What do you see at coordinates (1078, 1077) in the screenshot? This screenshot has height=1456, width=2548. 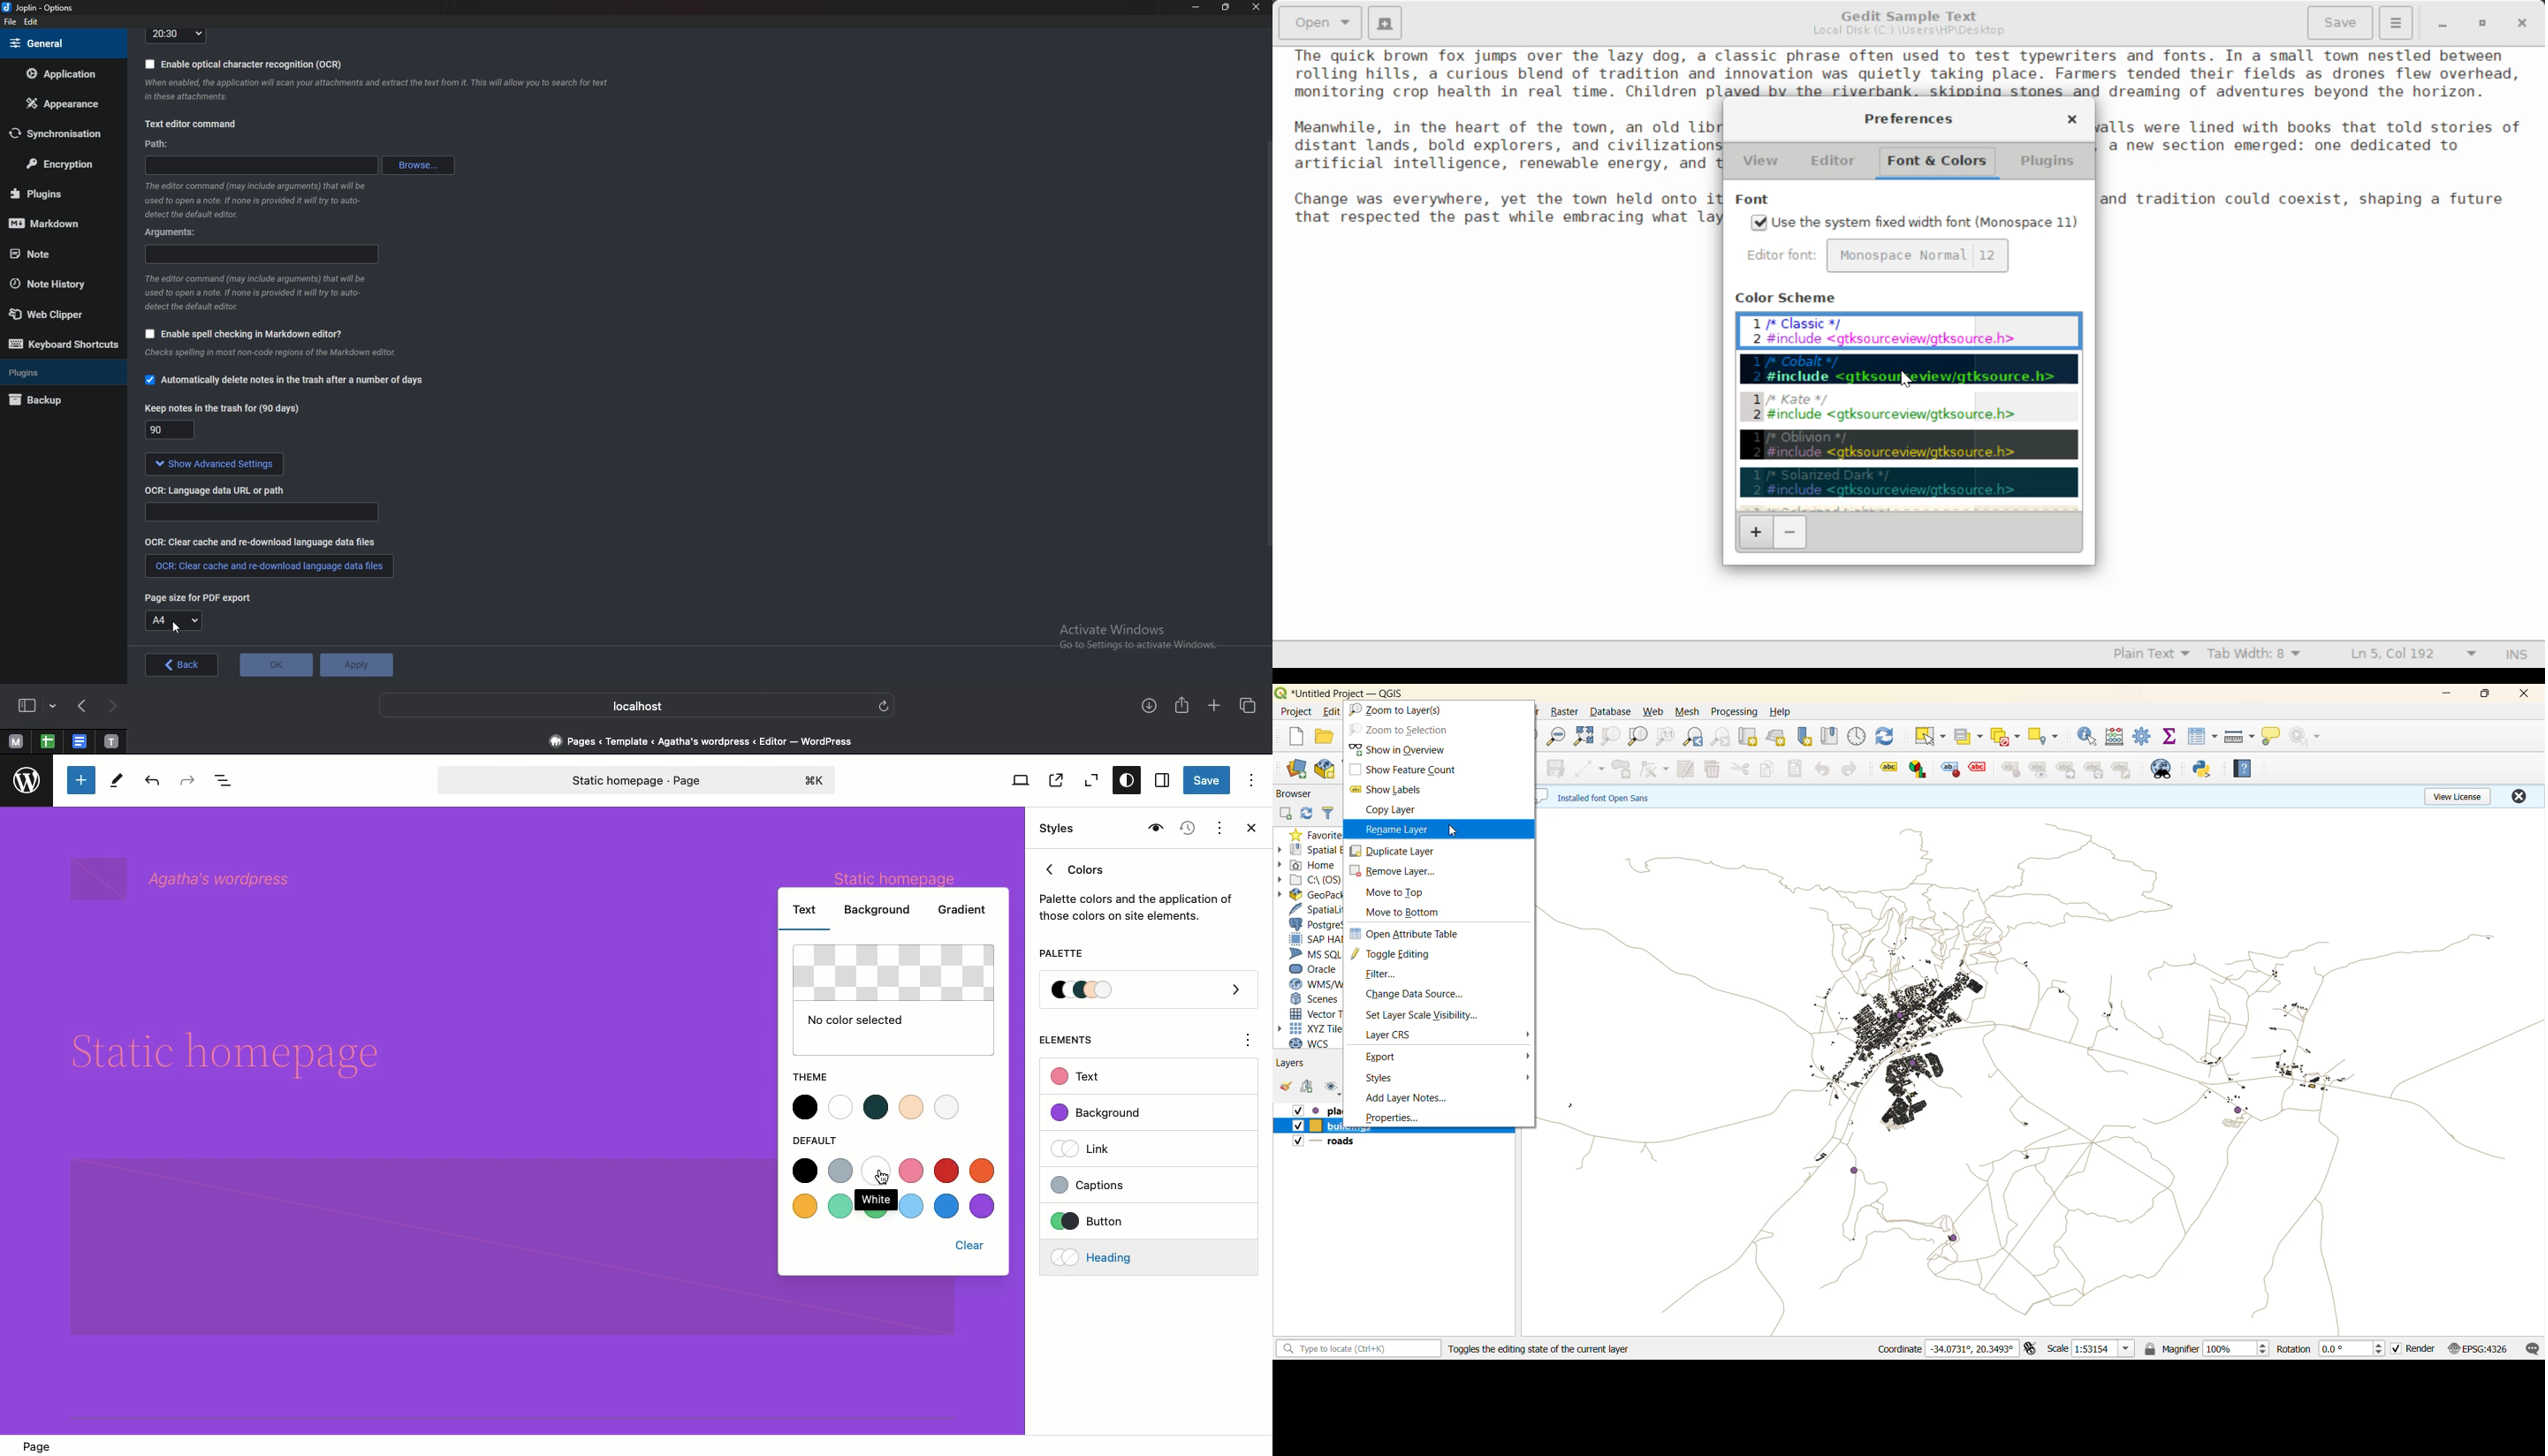 I see `Text` at bounding box center [1078, 1077].